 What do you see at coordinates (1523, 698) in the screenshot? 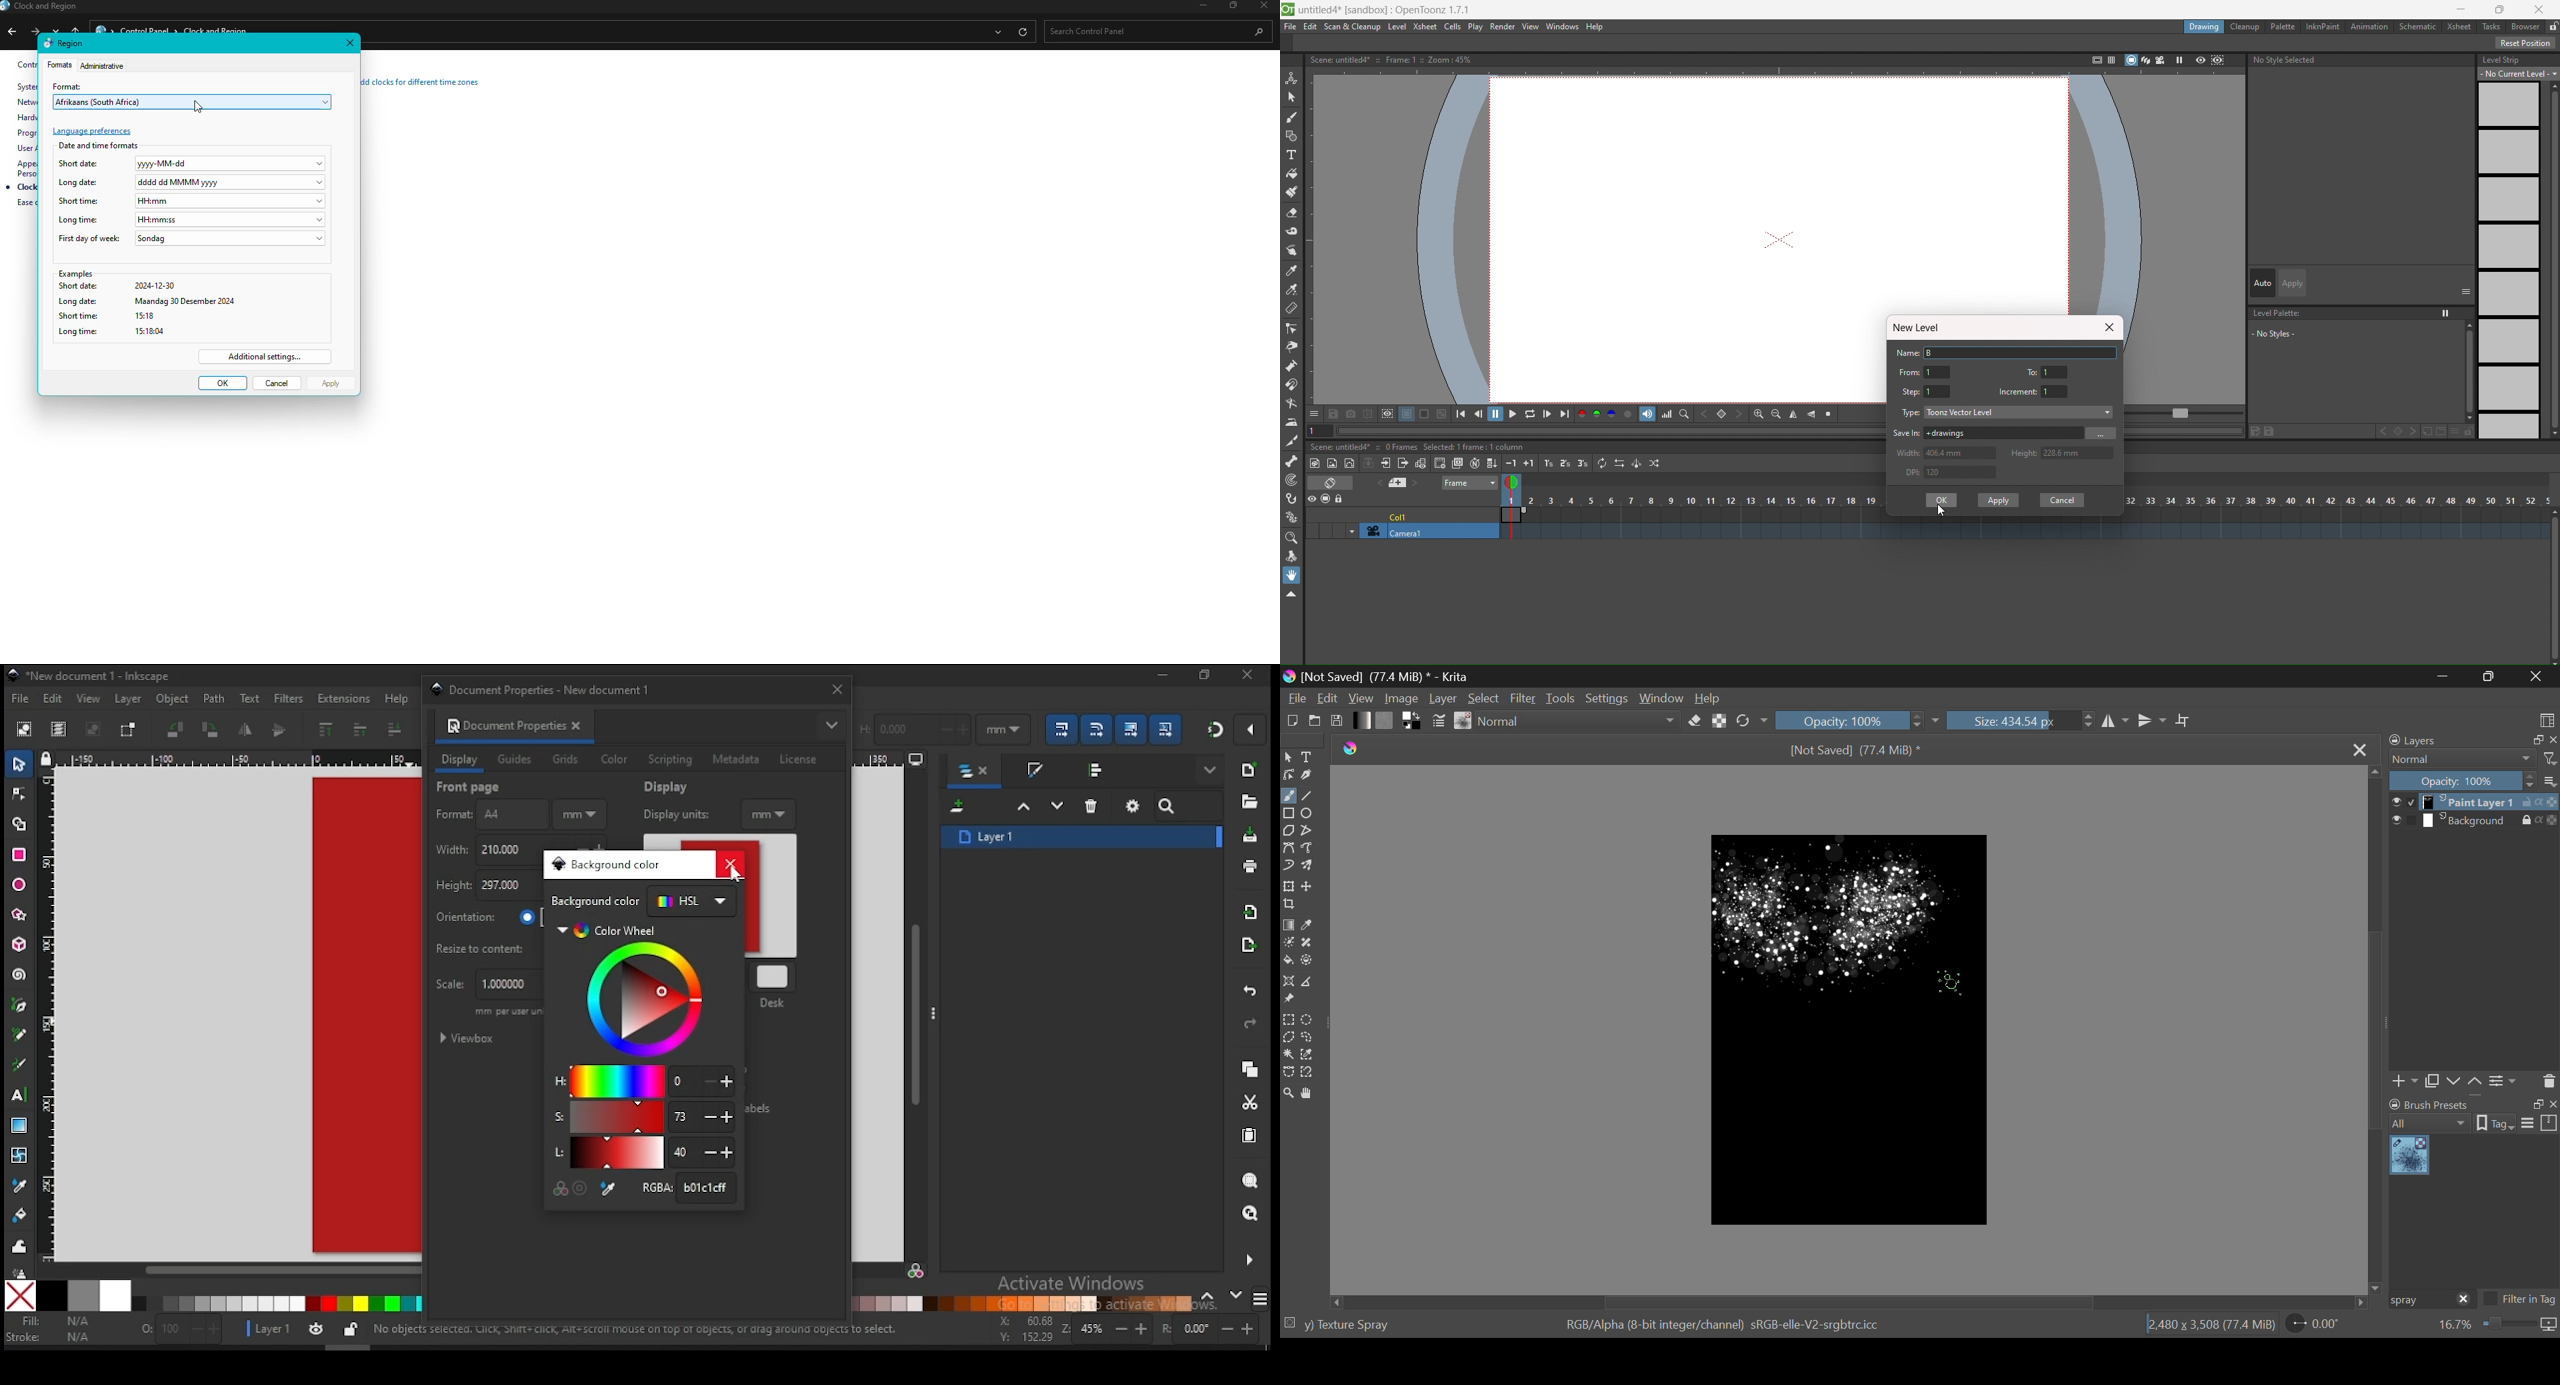
I see `Filter` at bounding box center [1523, 698].